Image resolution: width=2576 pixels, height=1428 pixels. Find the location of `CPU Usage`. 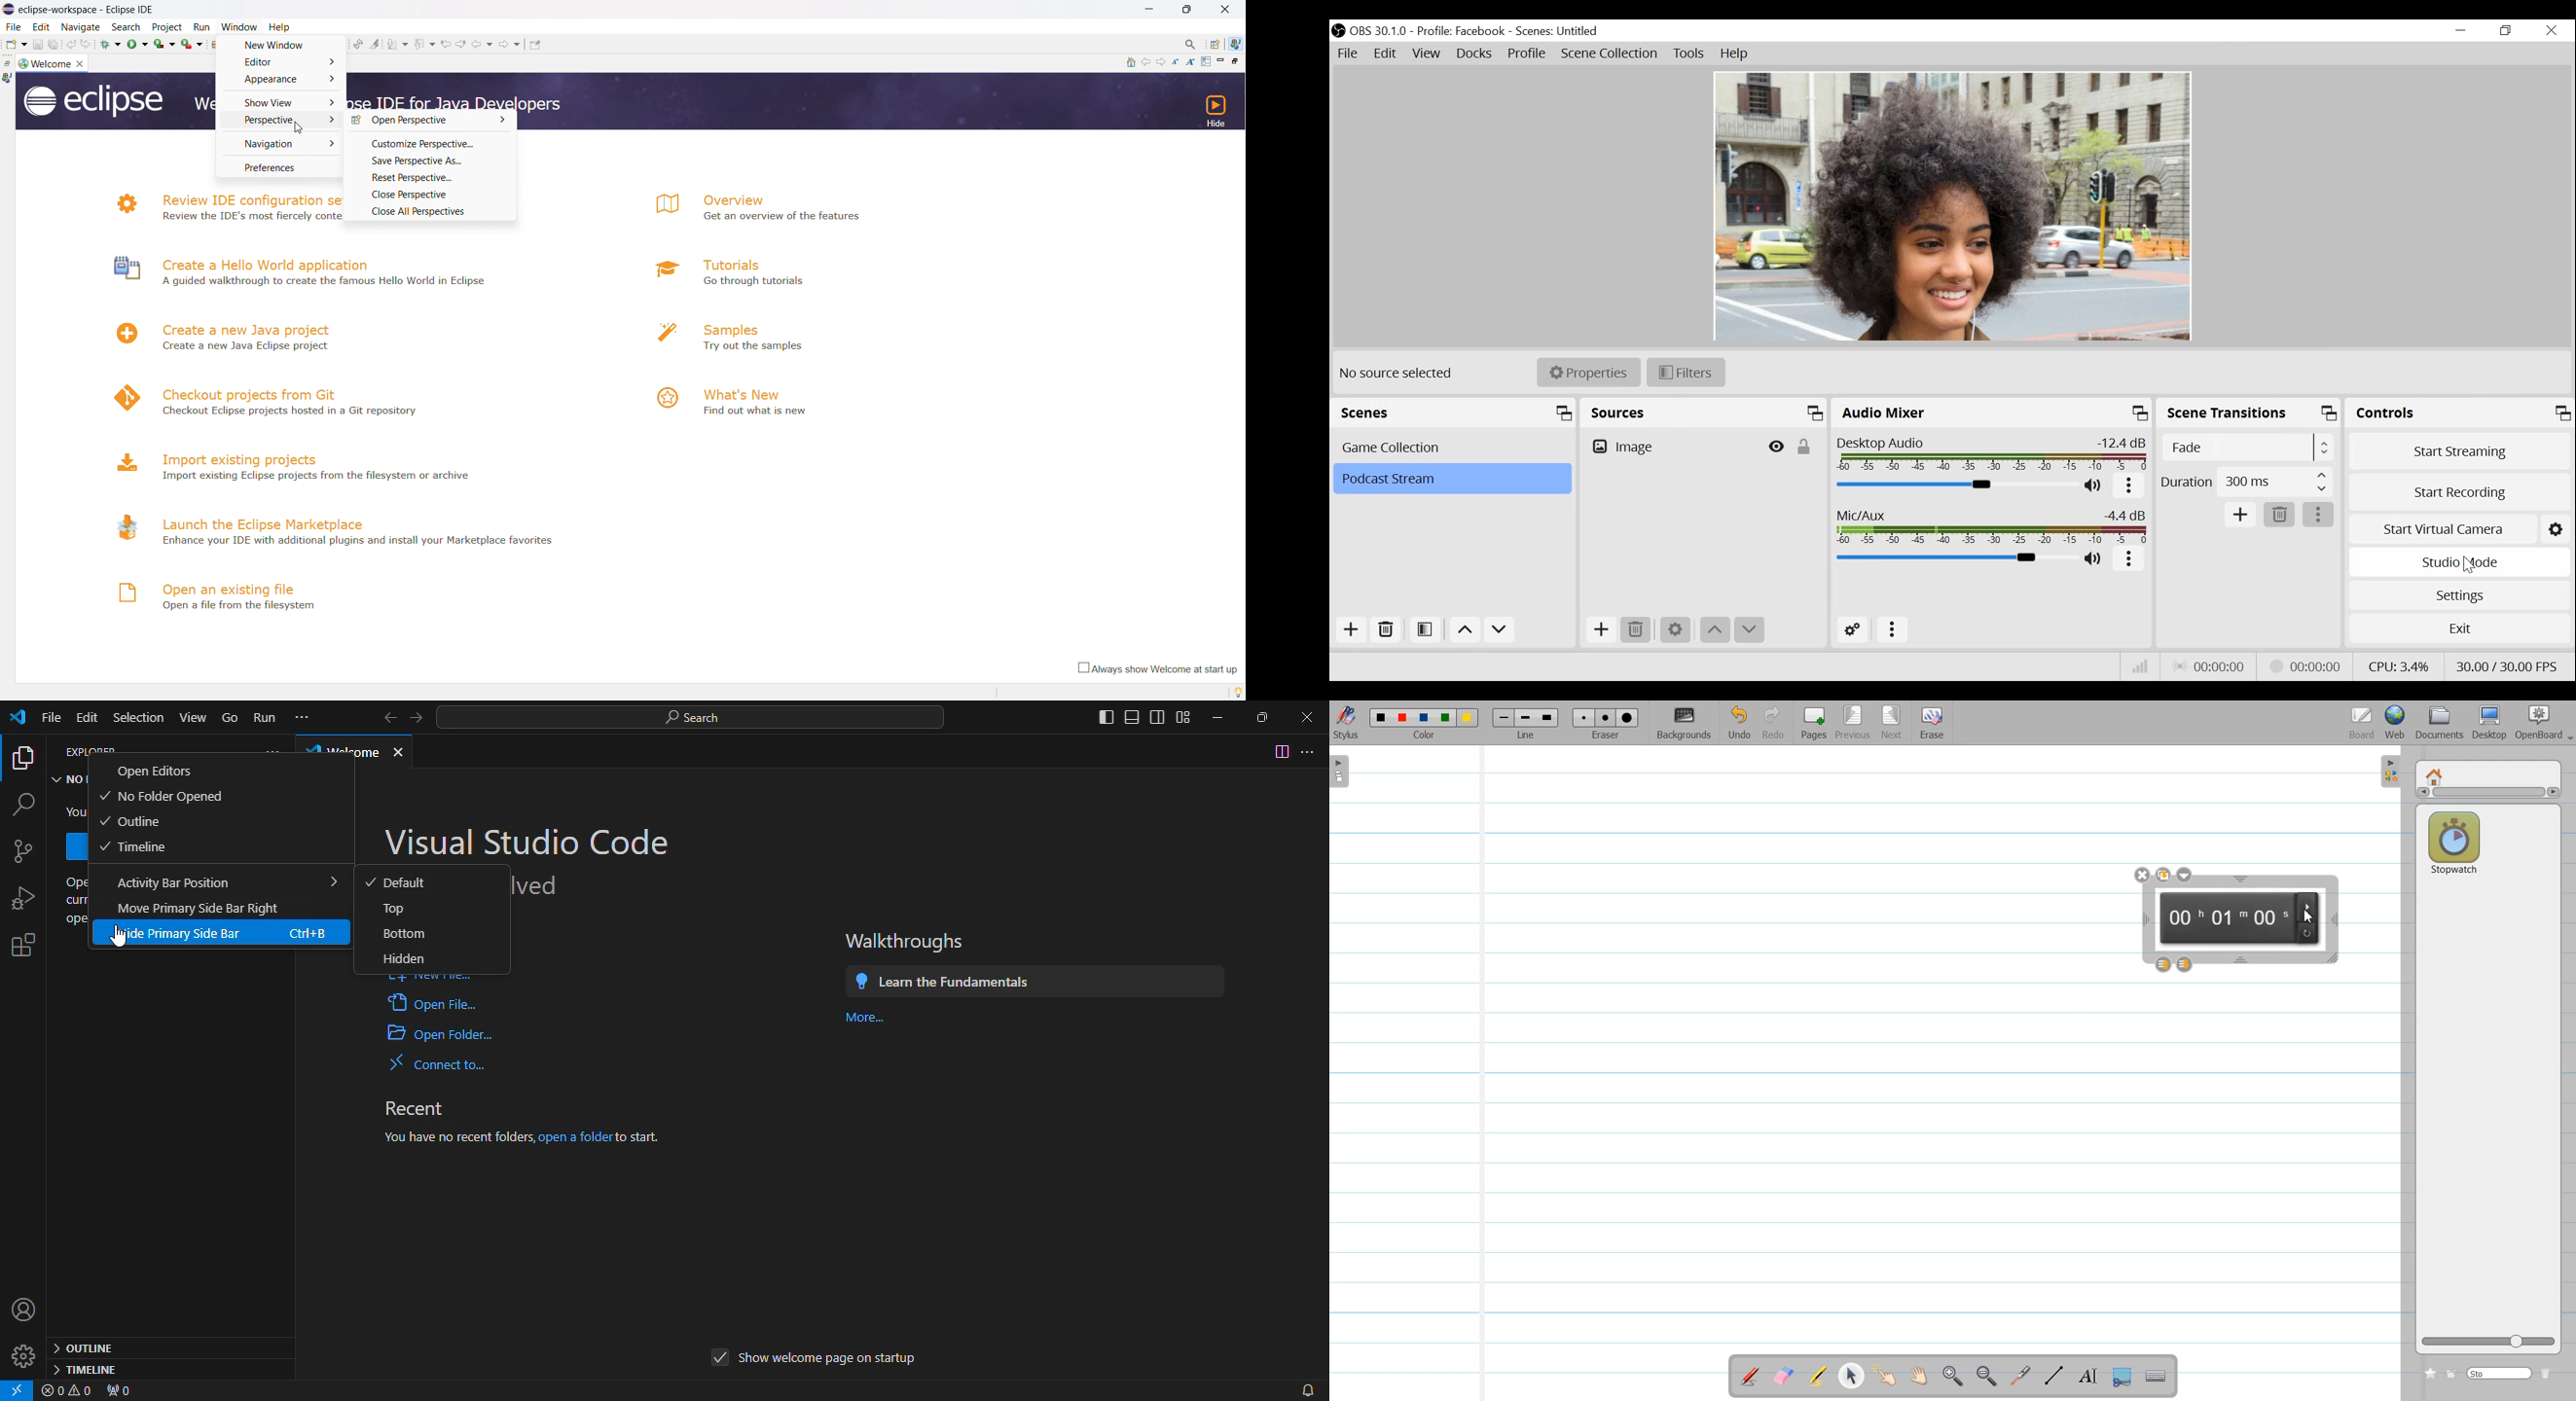

CPU Usage is located at coordinates (2401, 664).